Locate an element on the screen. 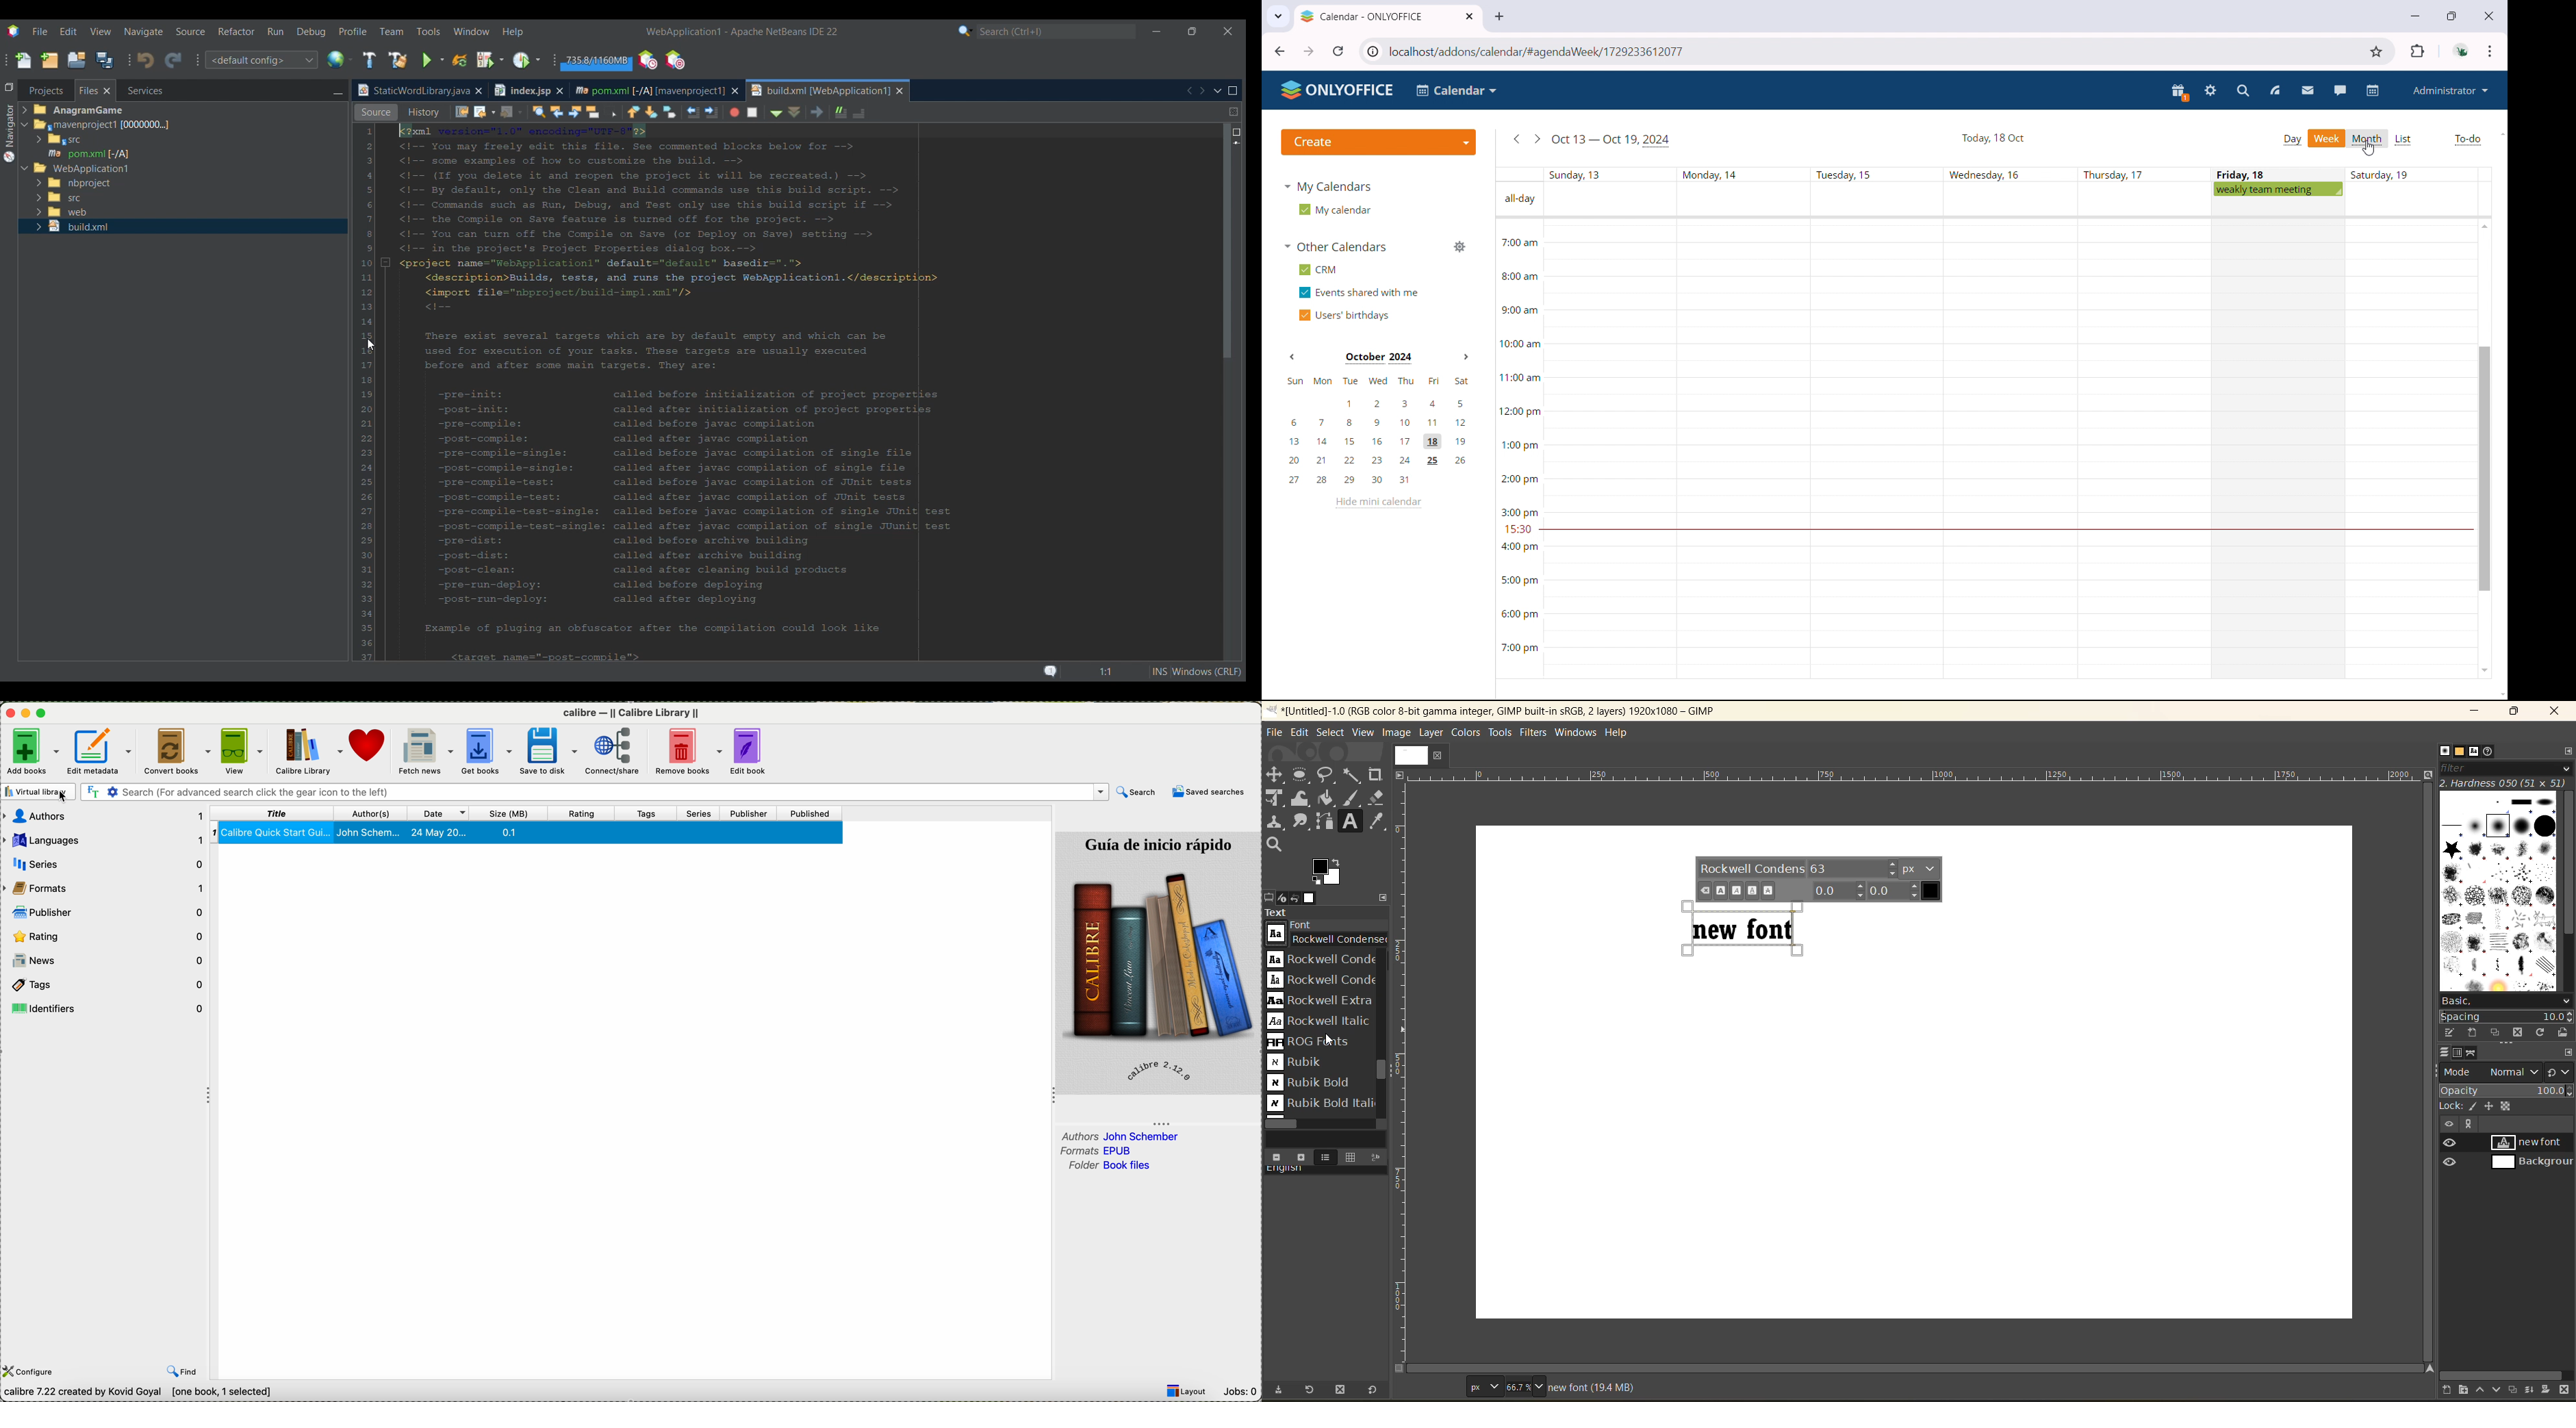 Image resolution: width=2576 pixels, height=1428 pixels. mode is located at coordinates (2489, 1073).